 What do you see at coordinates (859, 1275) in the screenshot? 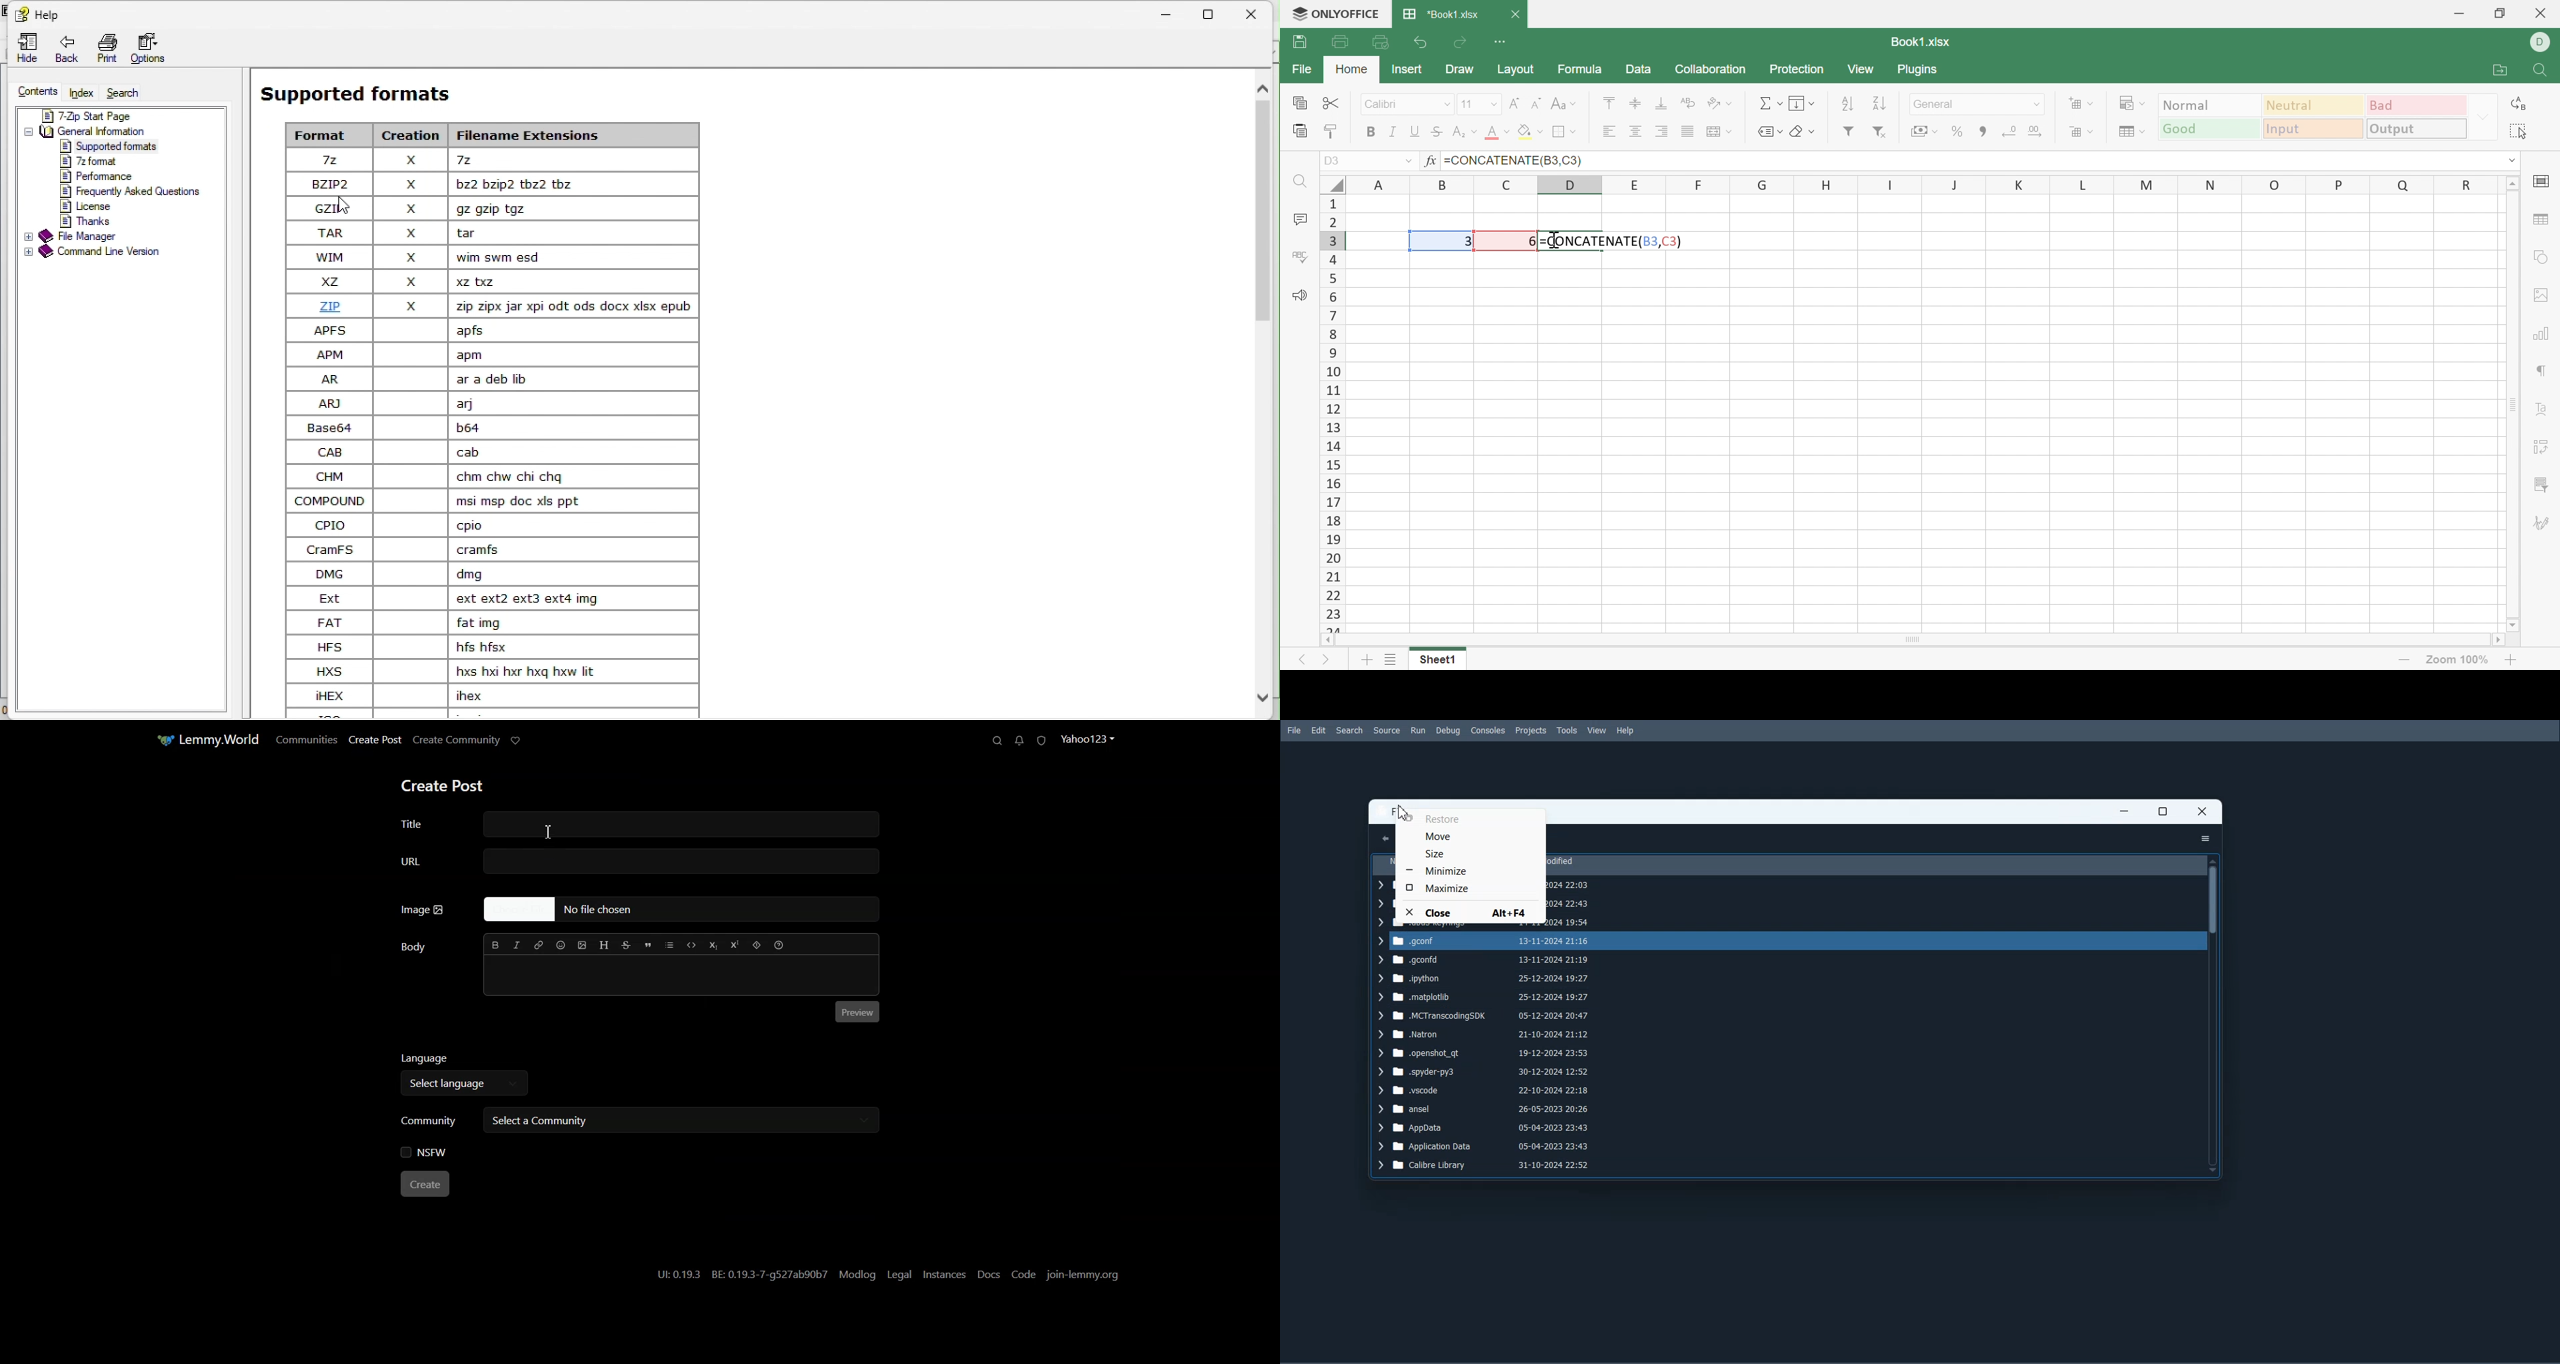
I see `Modlog` at bounding box center [859, 1275].